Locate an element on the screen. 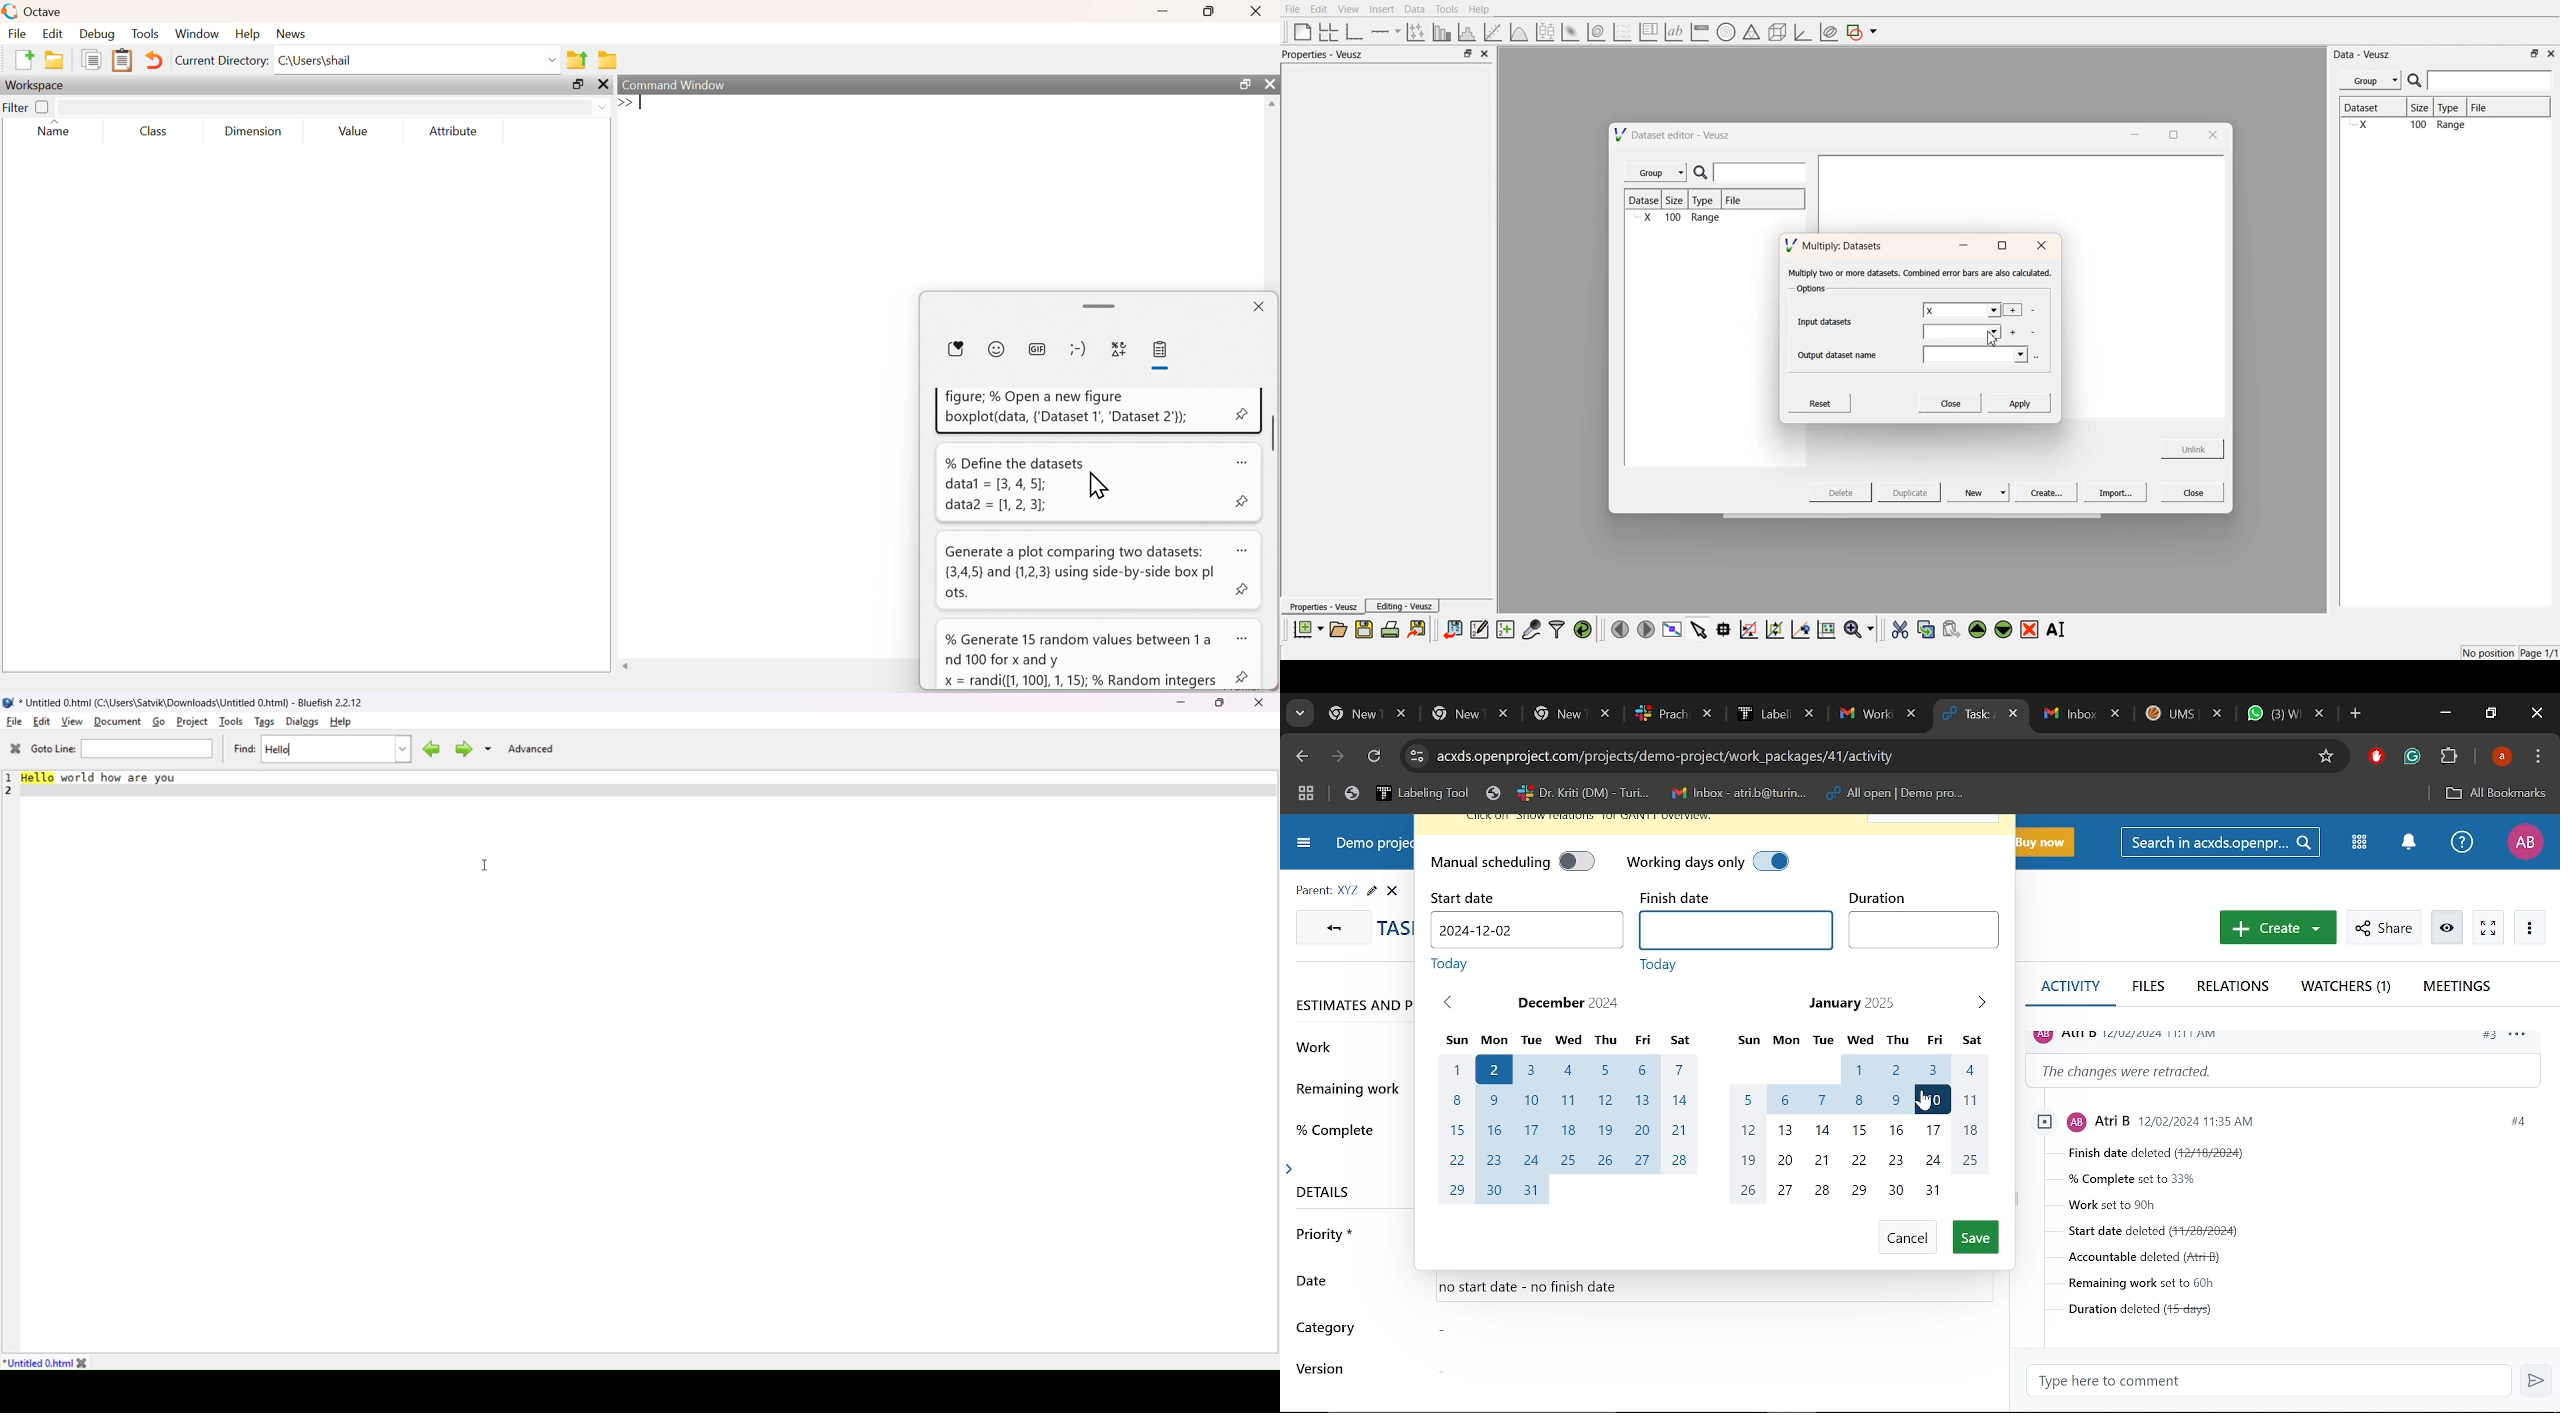 This screenshot has height=1428, width=2576. cursor is located at coordinates (1105, 488).